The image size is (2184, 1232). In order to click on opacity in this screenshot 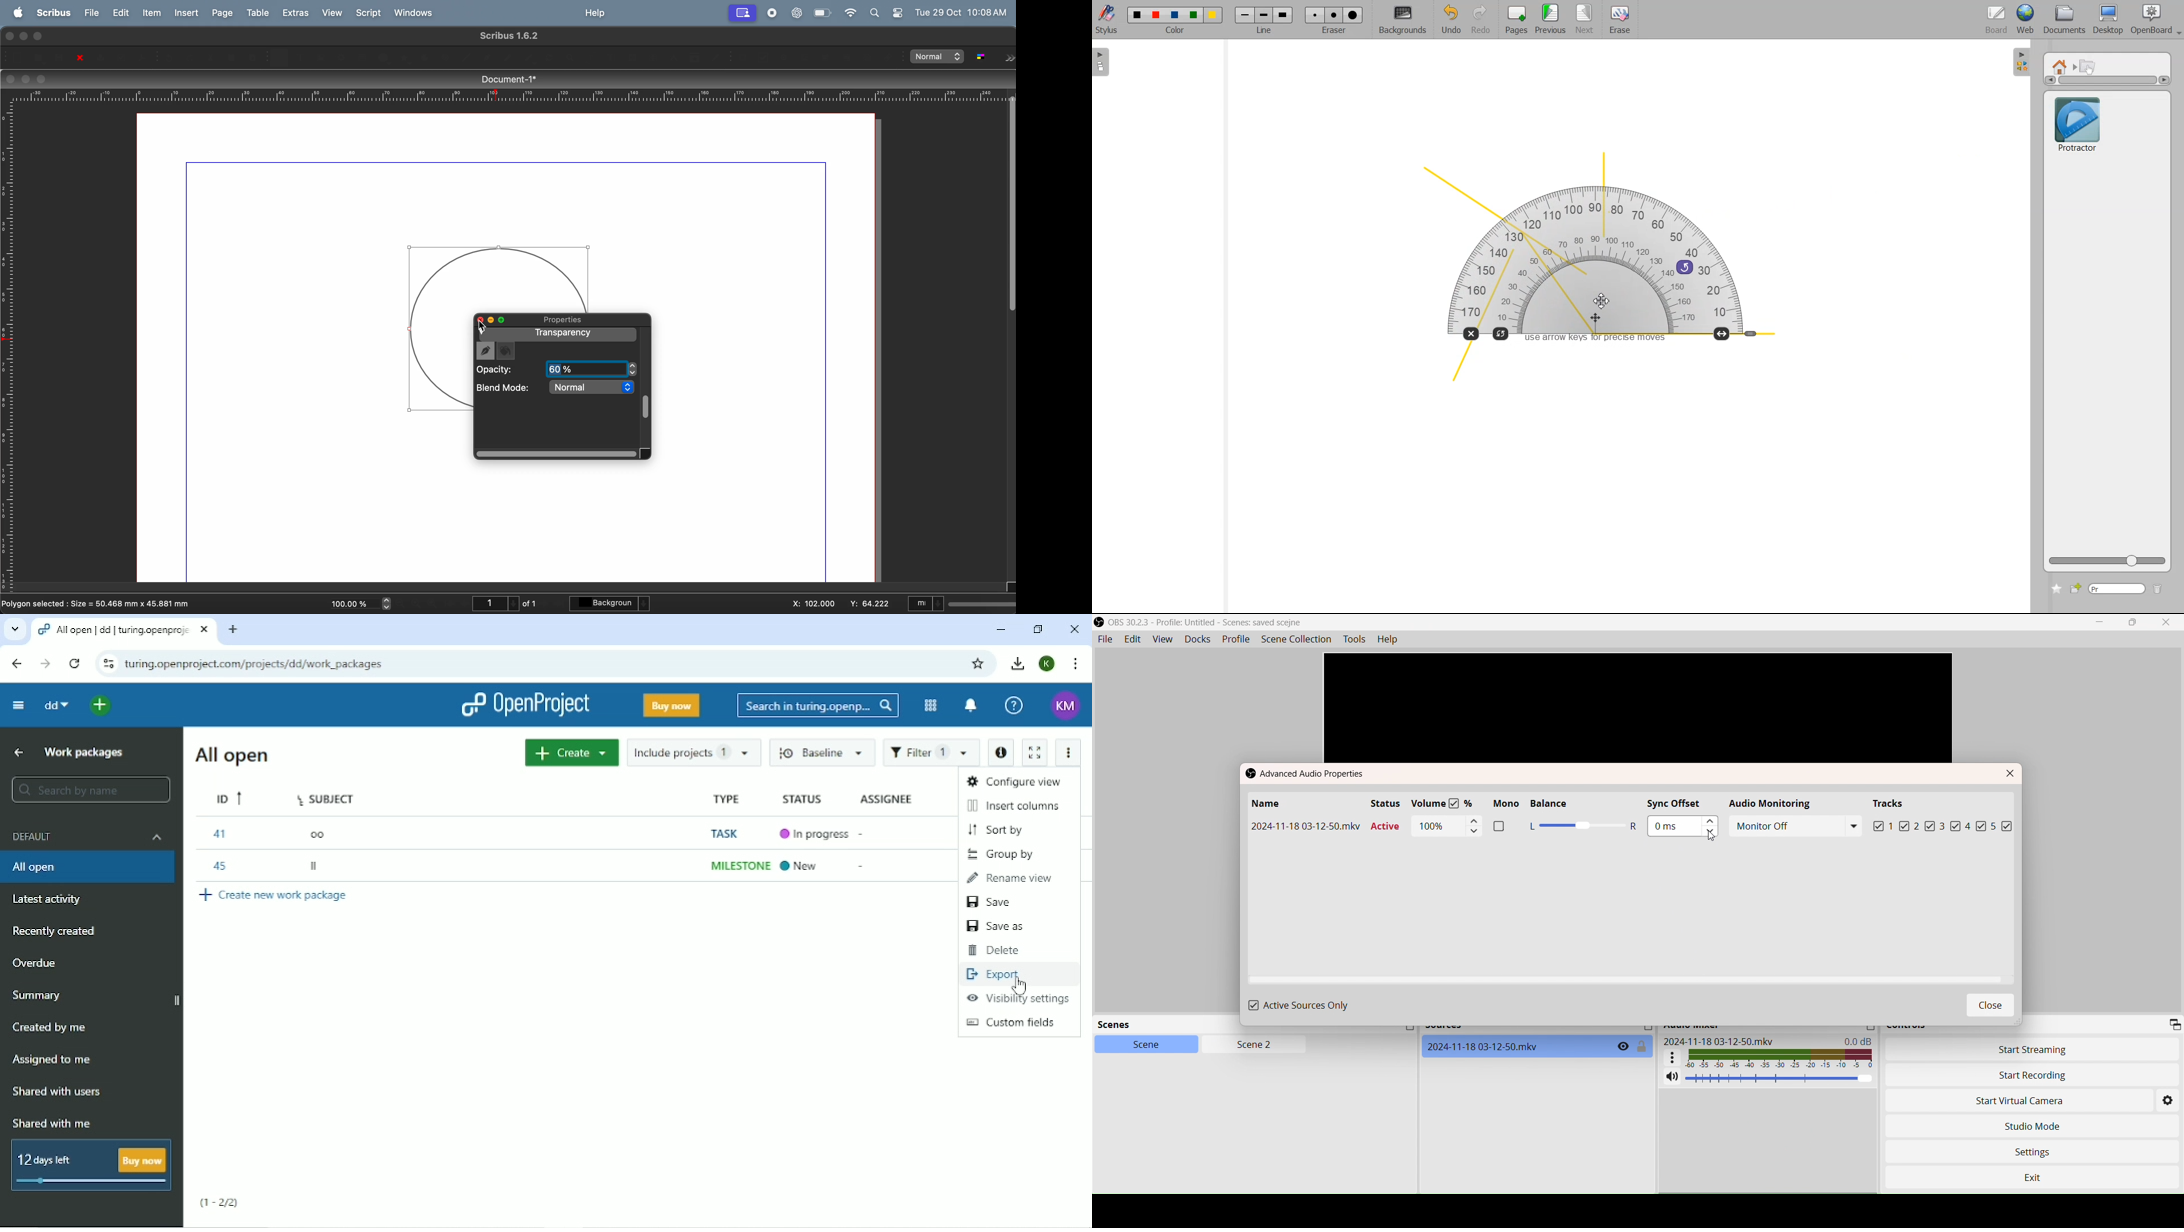, I will do `click(509, 370)`.